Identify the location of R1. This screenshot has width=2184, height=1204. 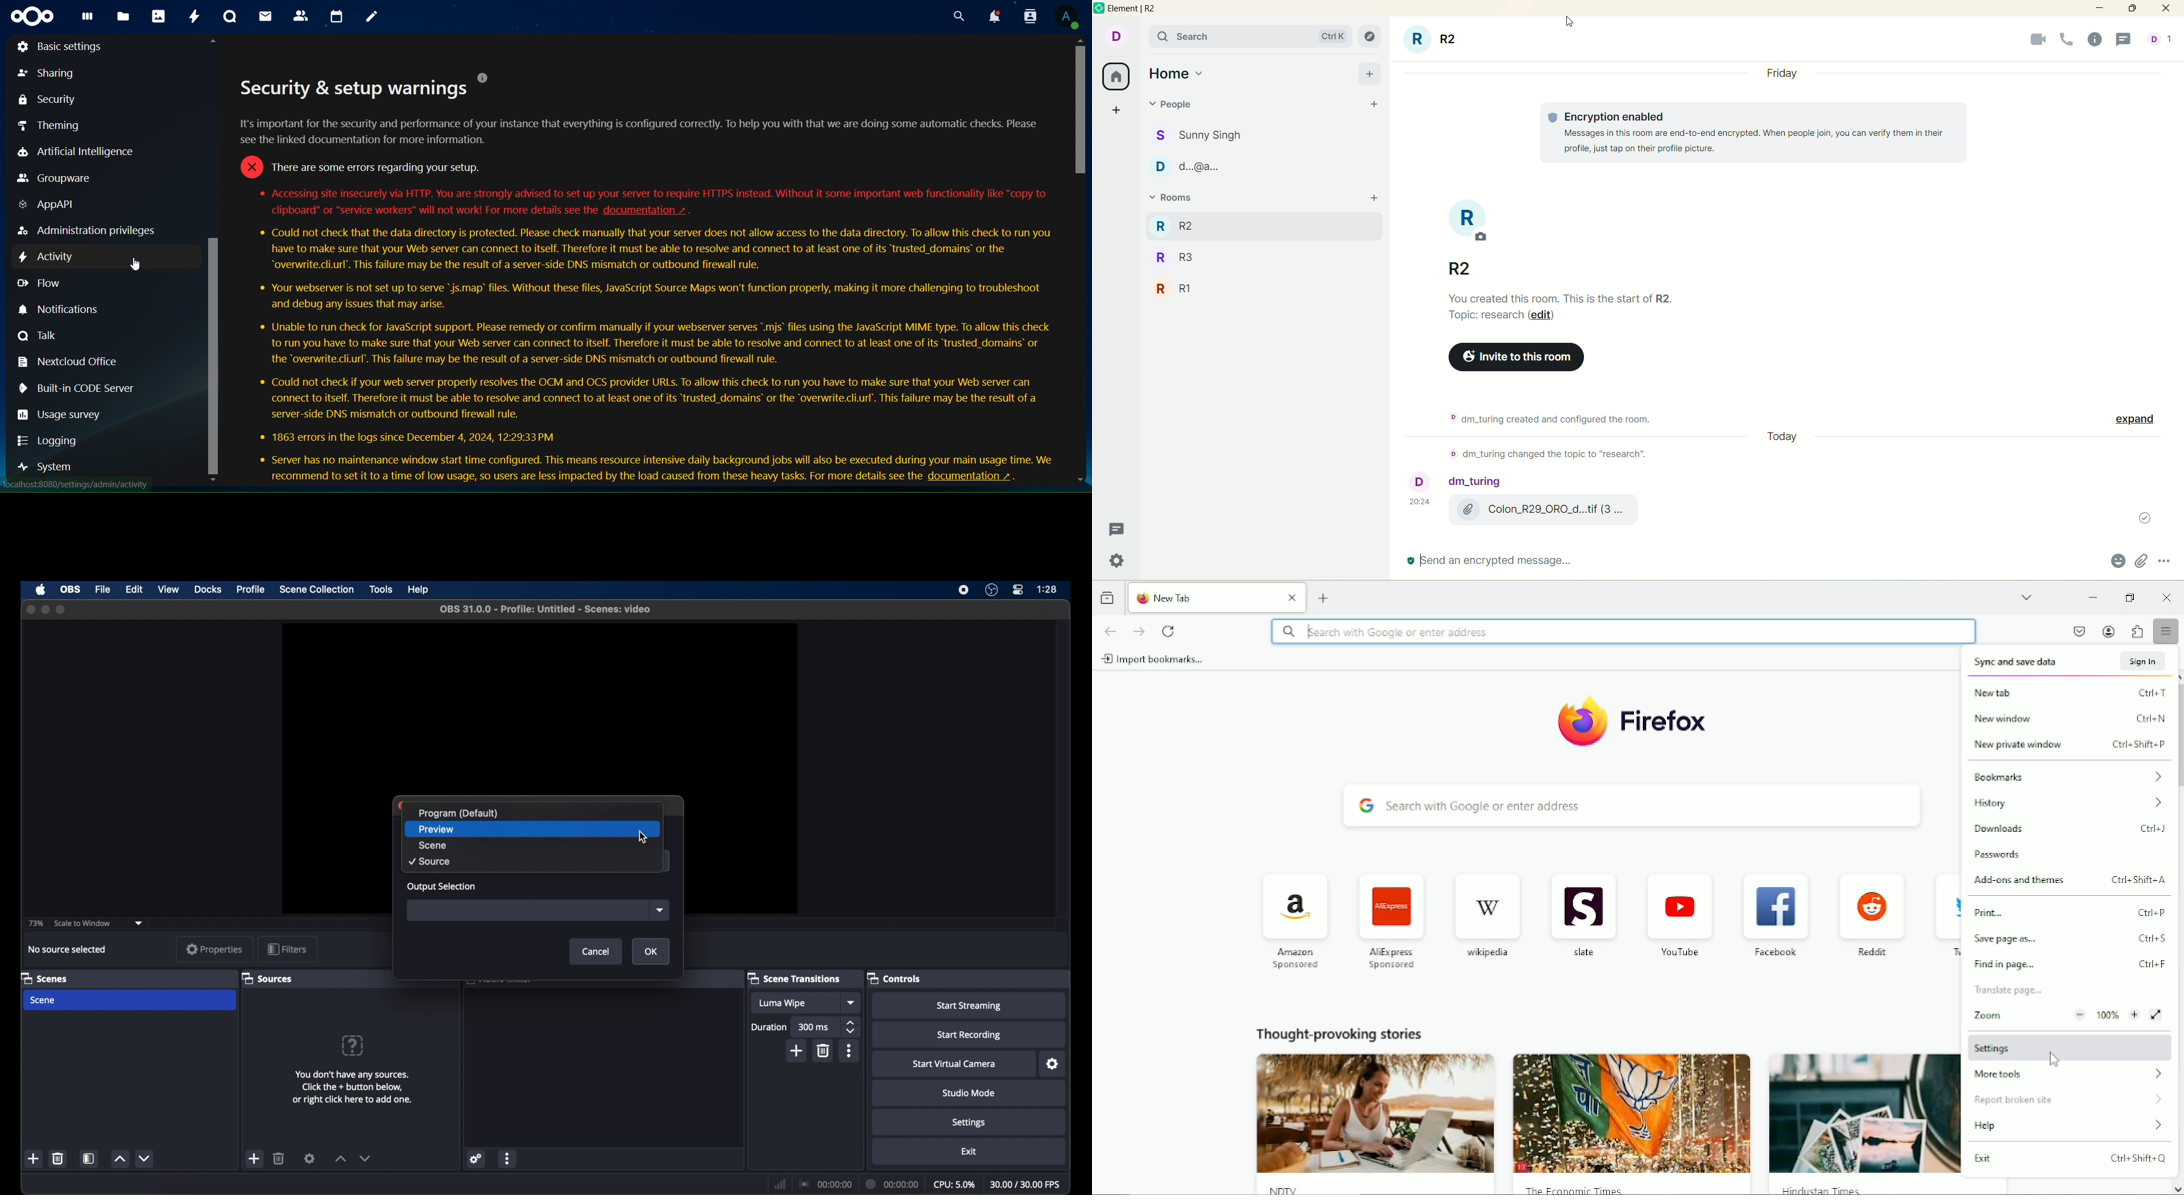
(1178, 290).